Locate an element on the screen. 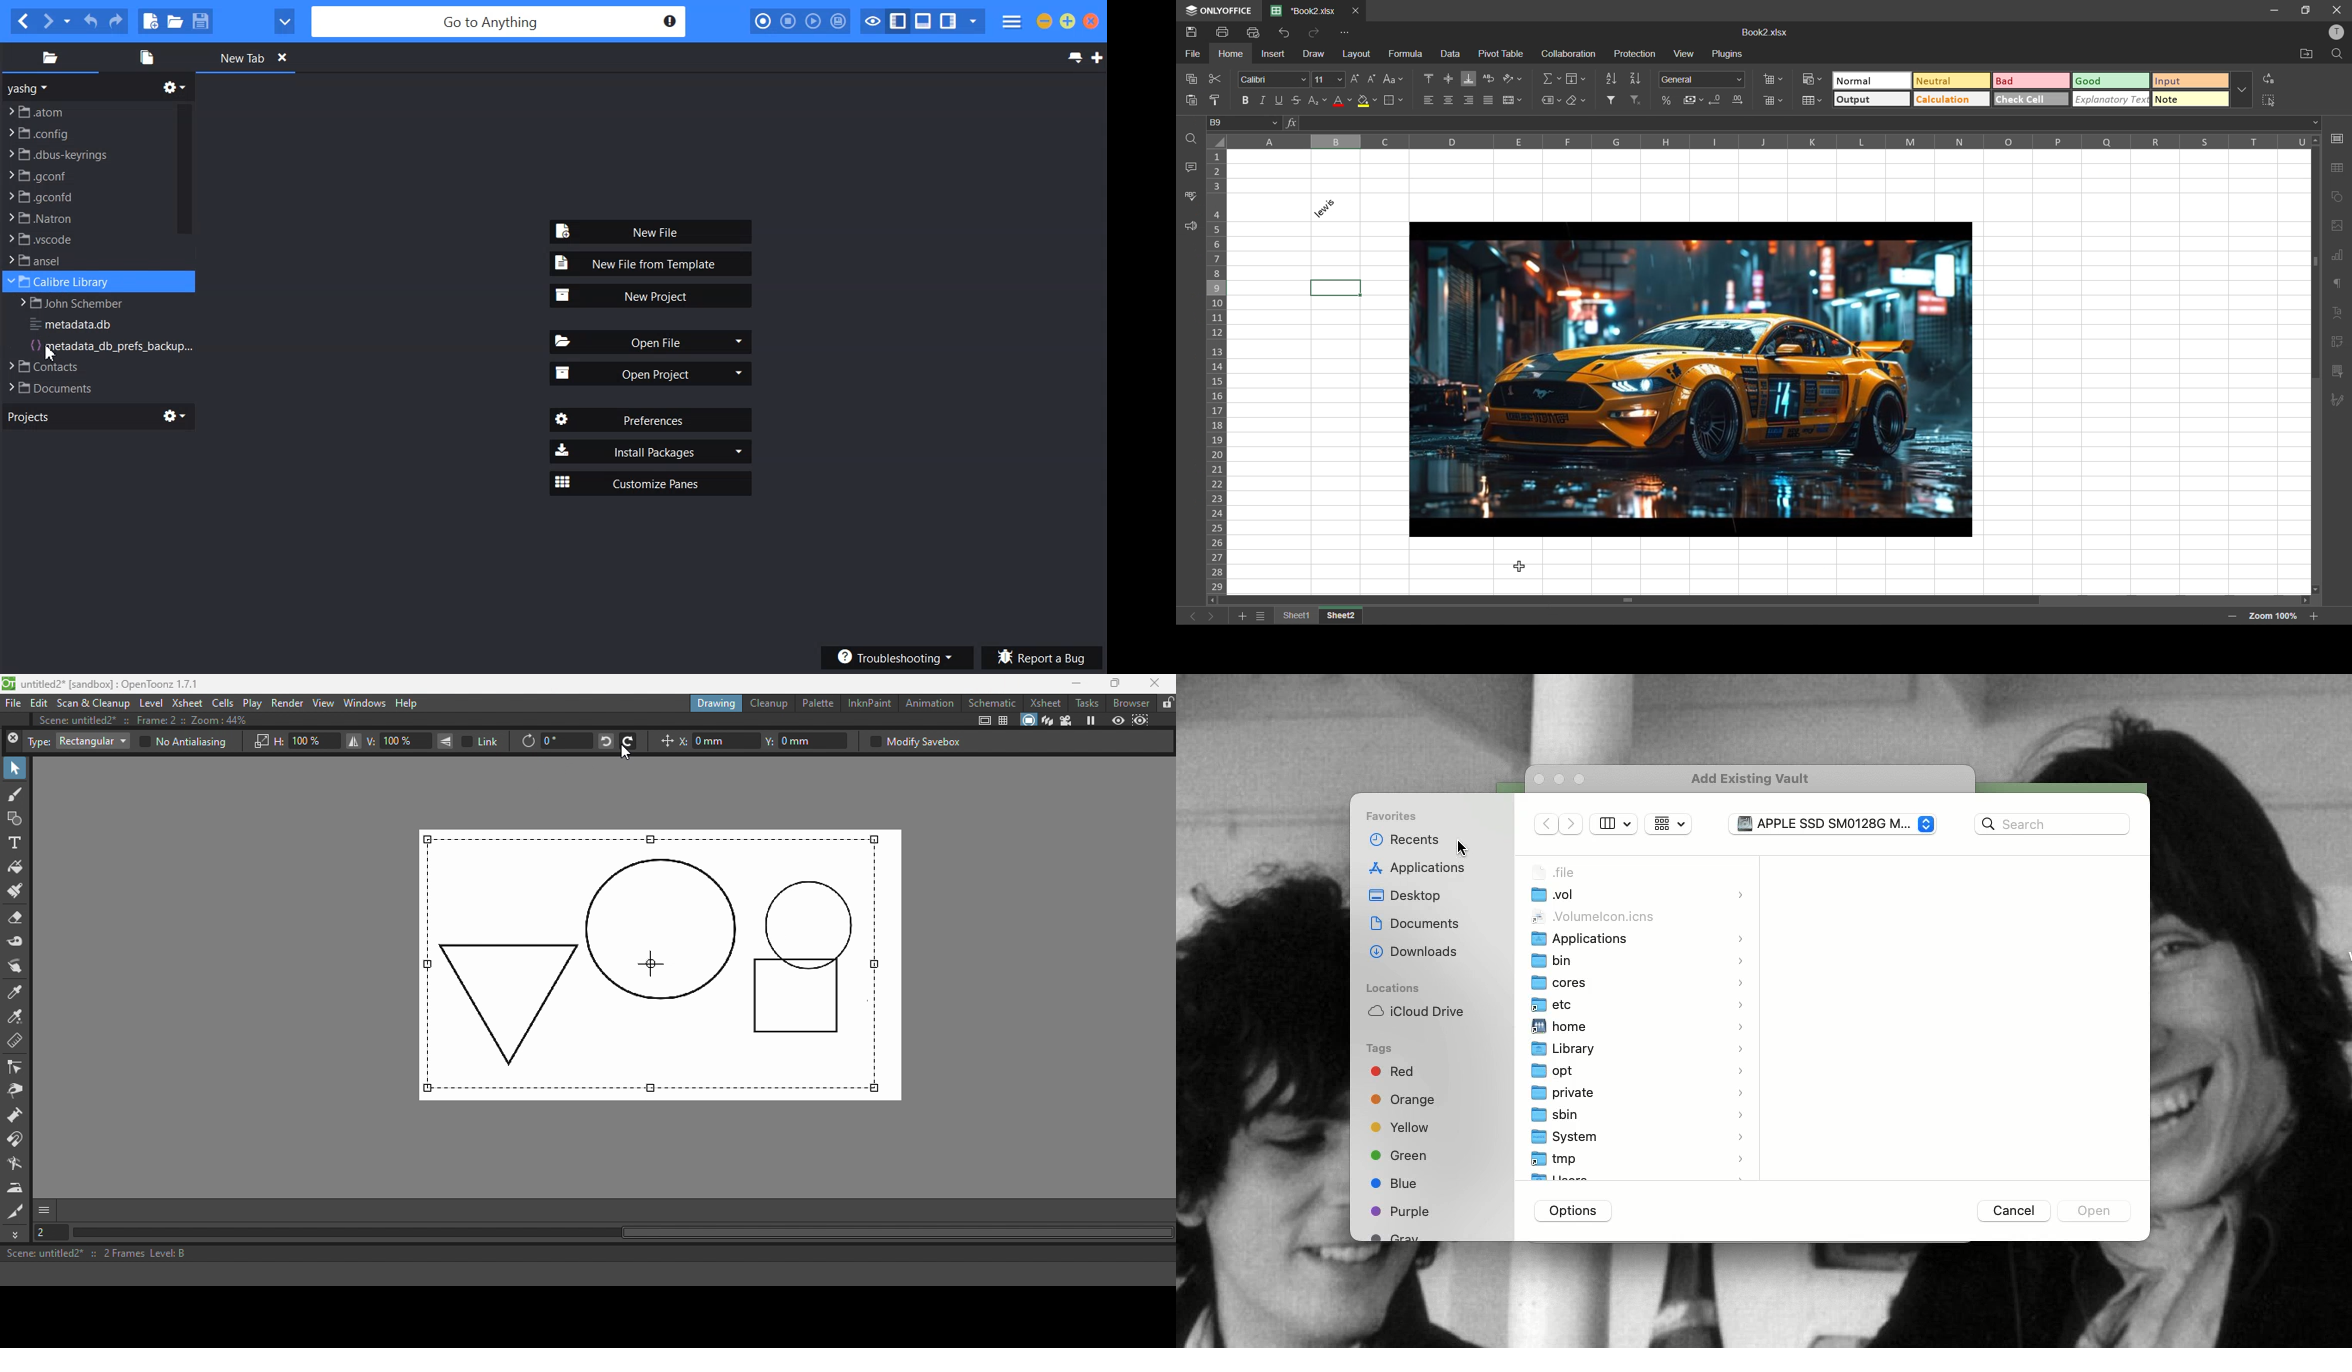 The image size is (2352, 1372). scroll left is located at coordinates (1215, 600).